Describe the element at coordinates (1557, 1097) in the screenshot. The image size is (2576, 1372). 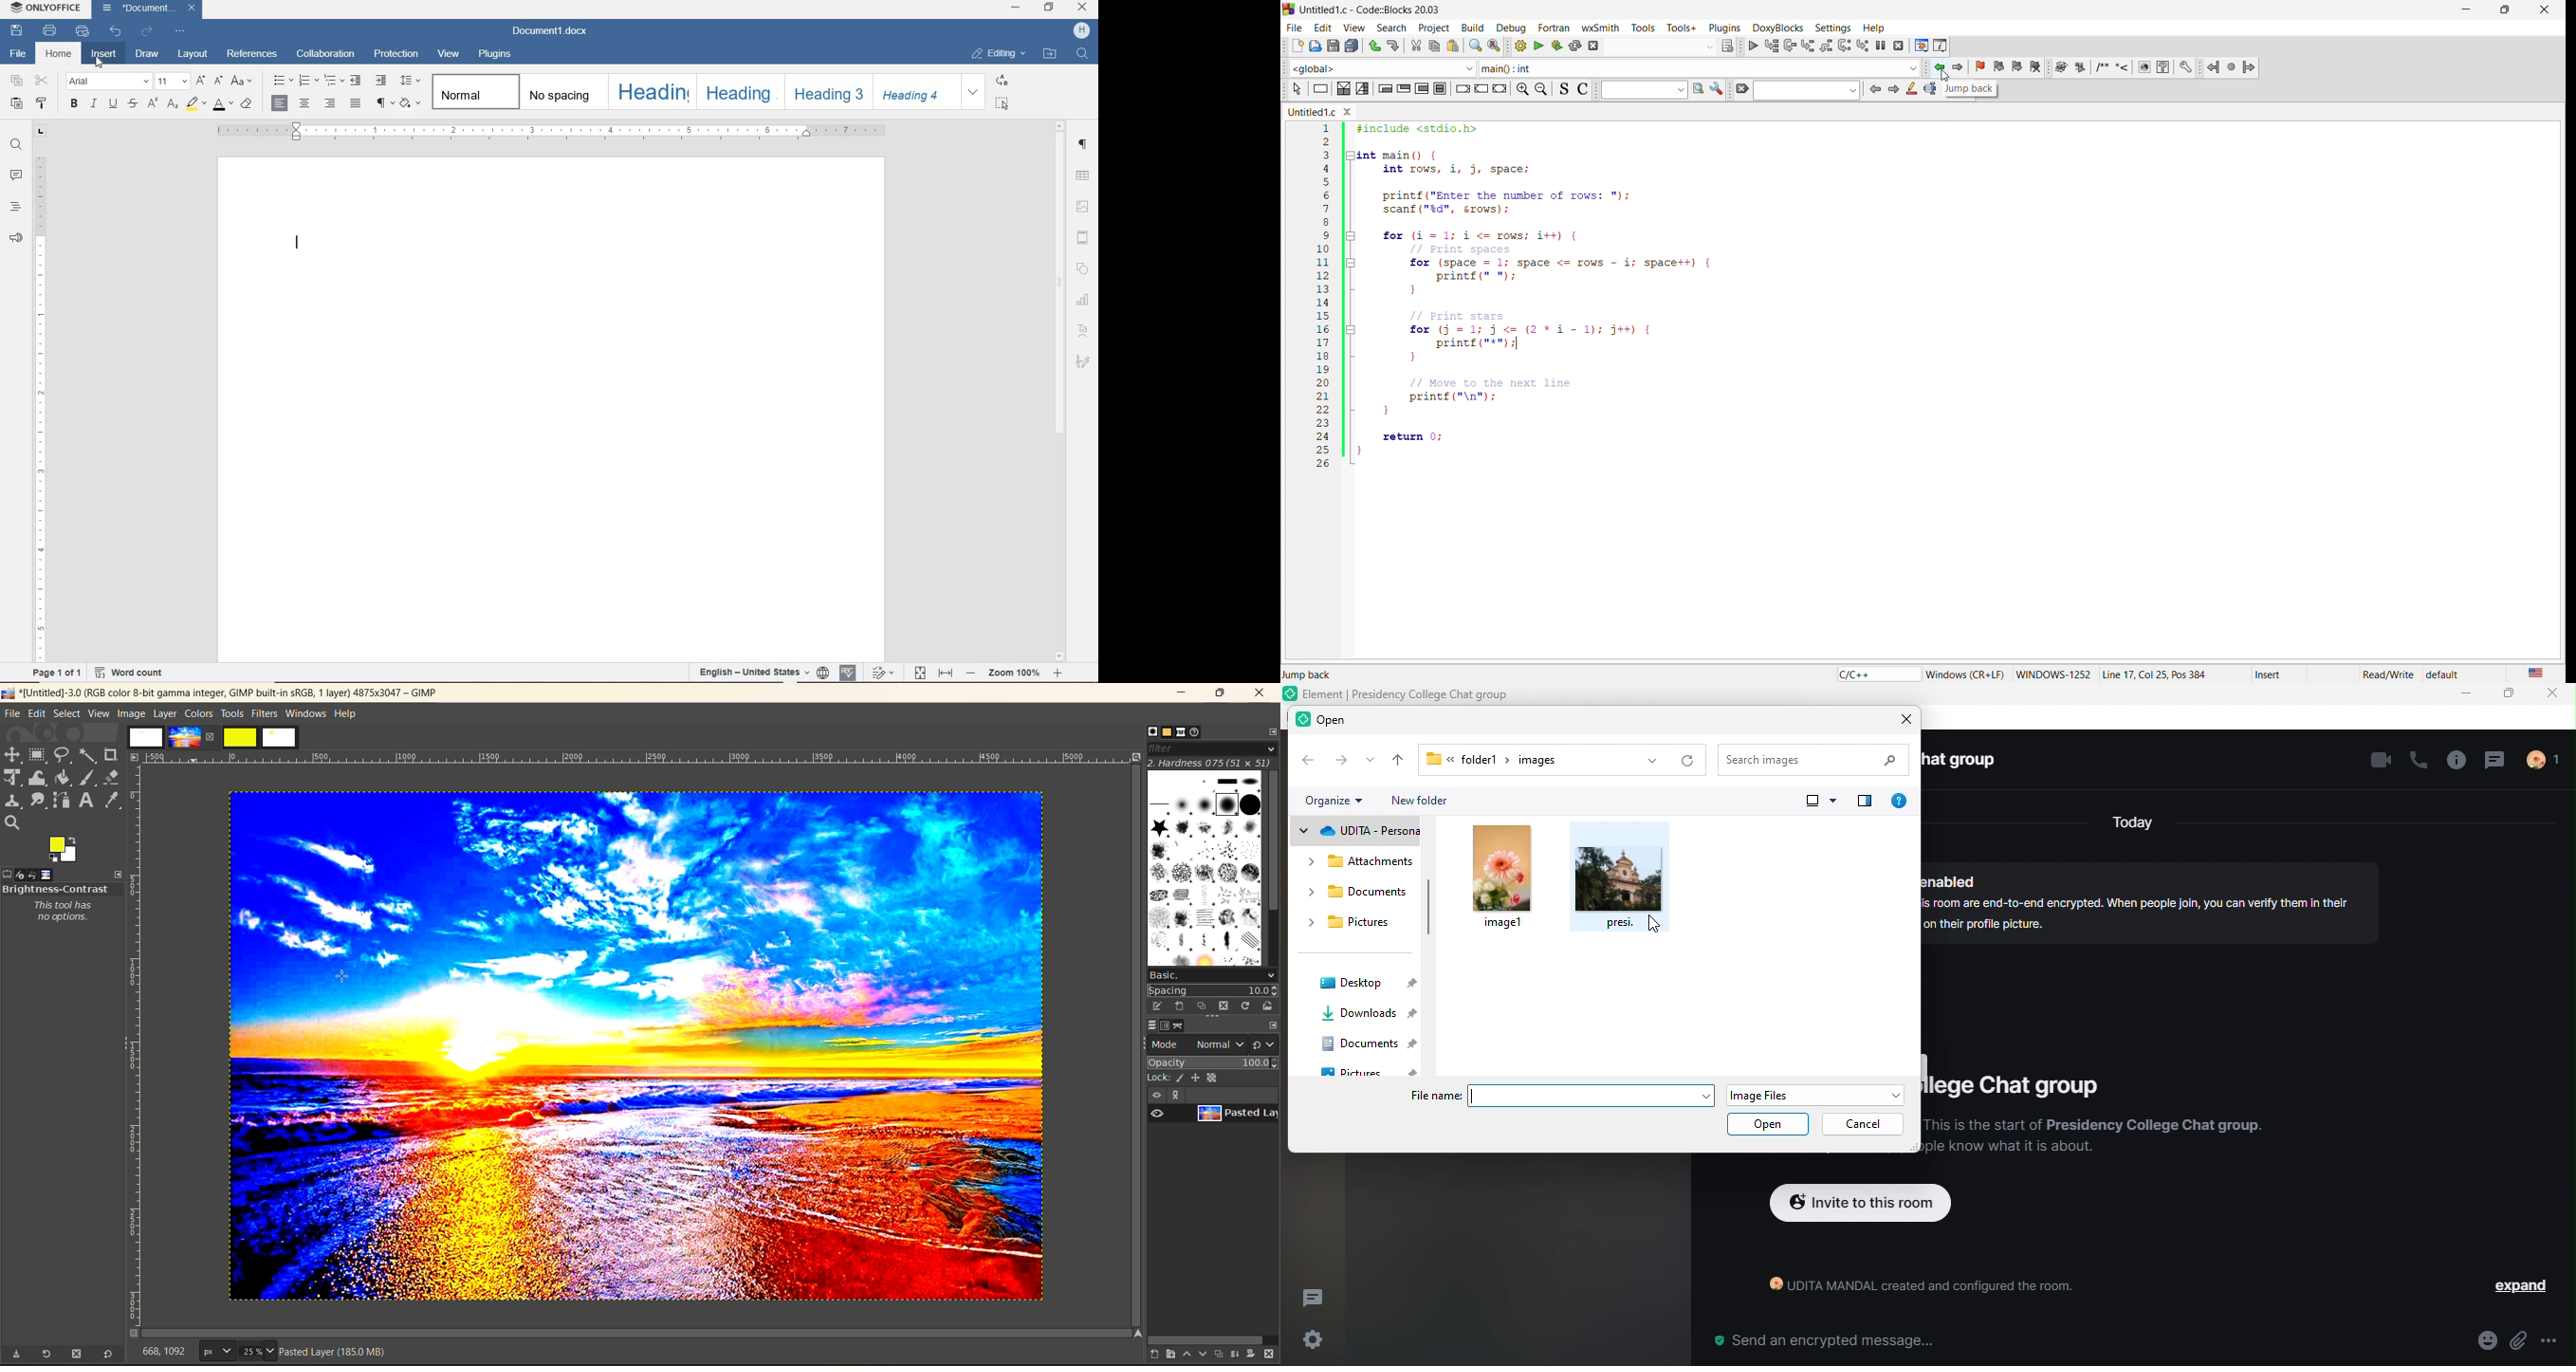
I see `file name` at that location.